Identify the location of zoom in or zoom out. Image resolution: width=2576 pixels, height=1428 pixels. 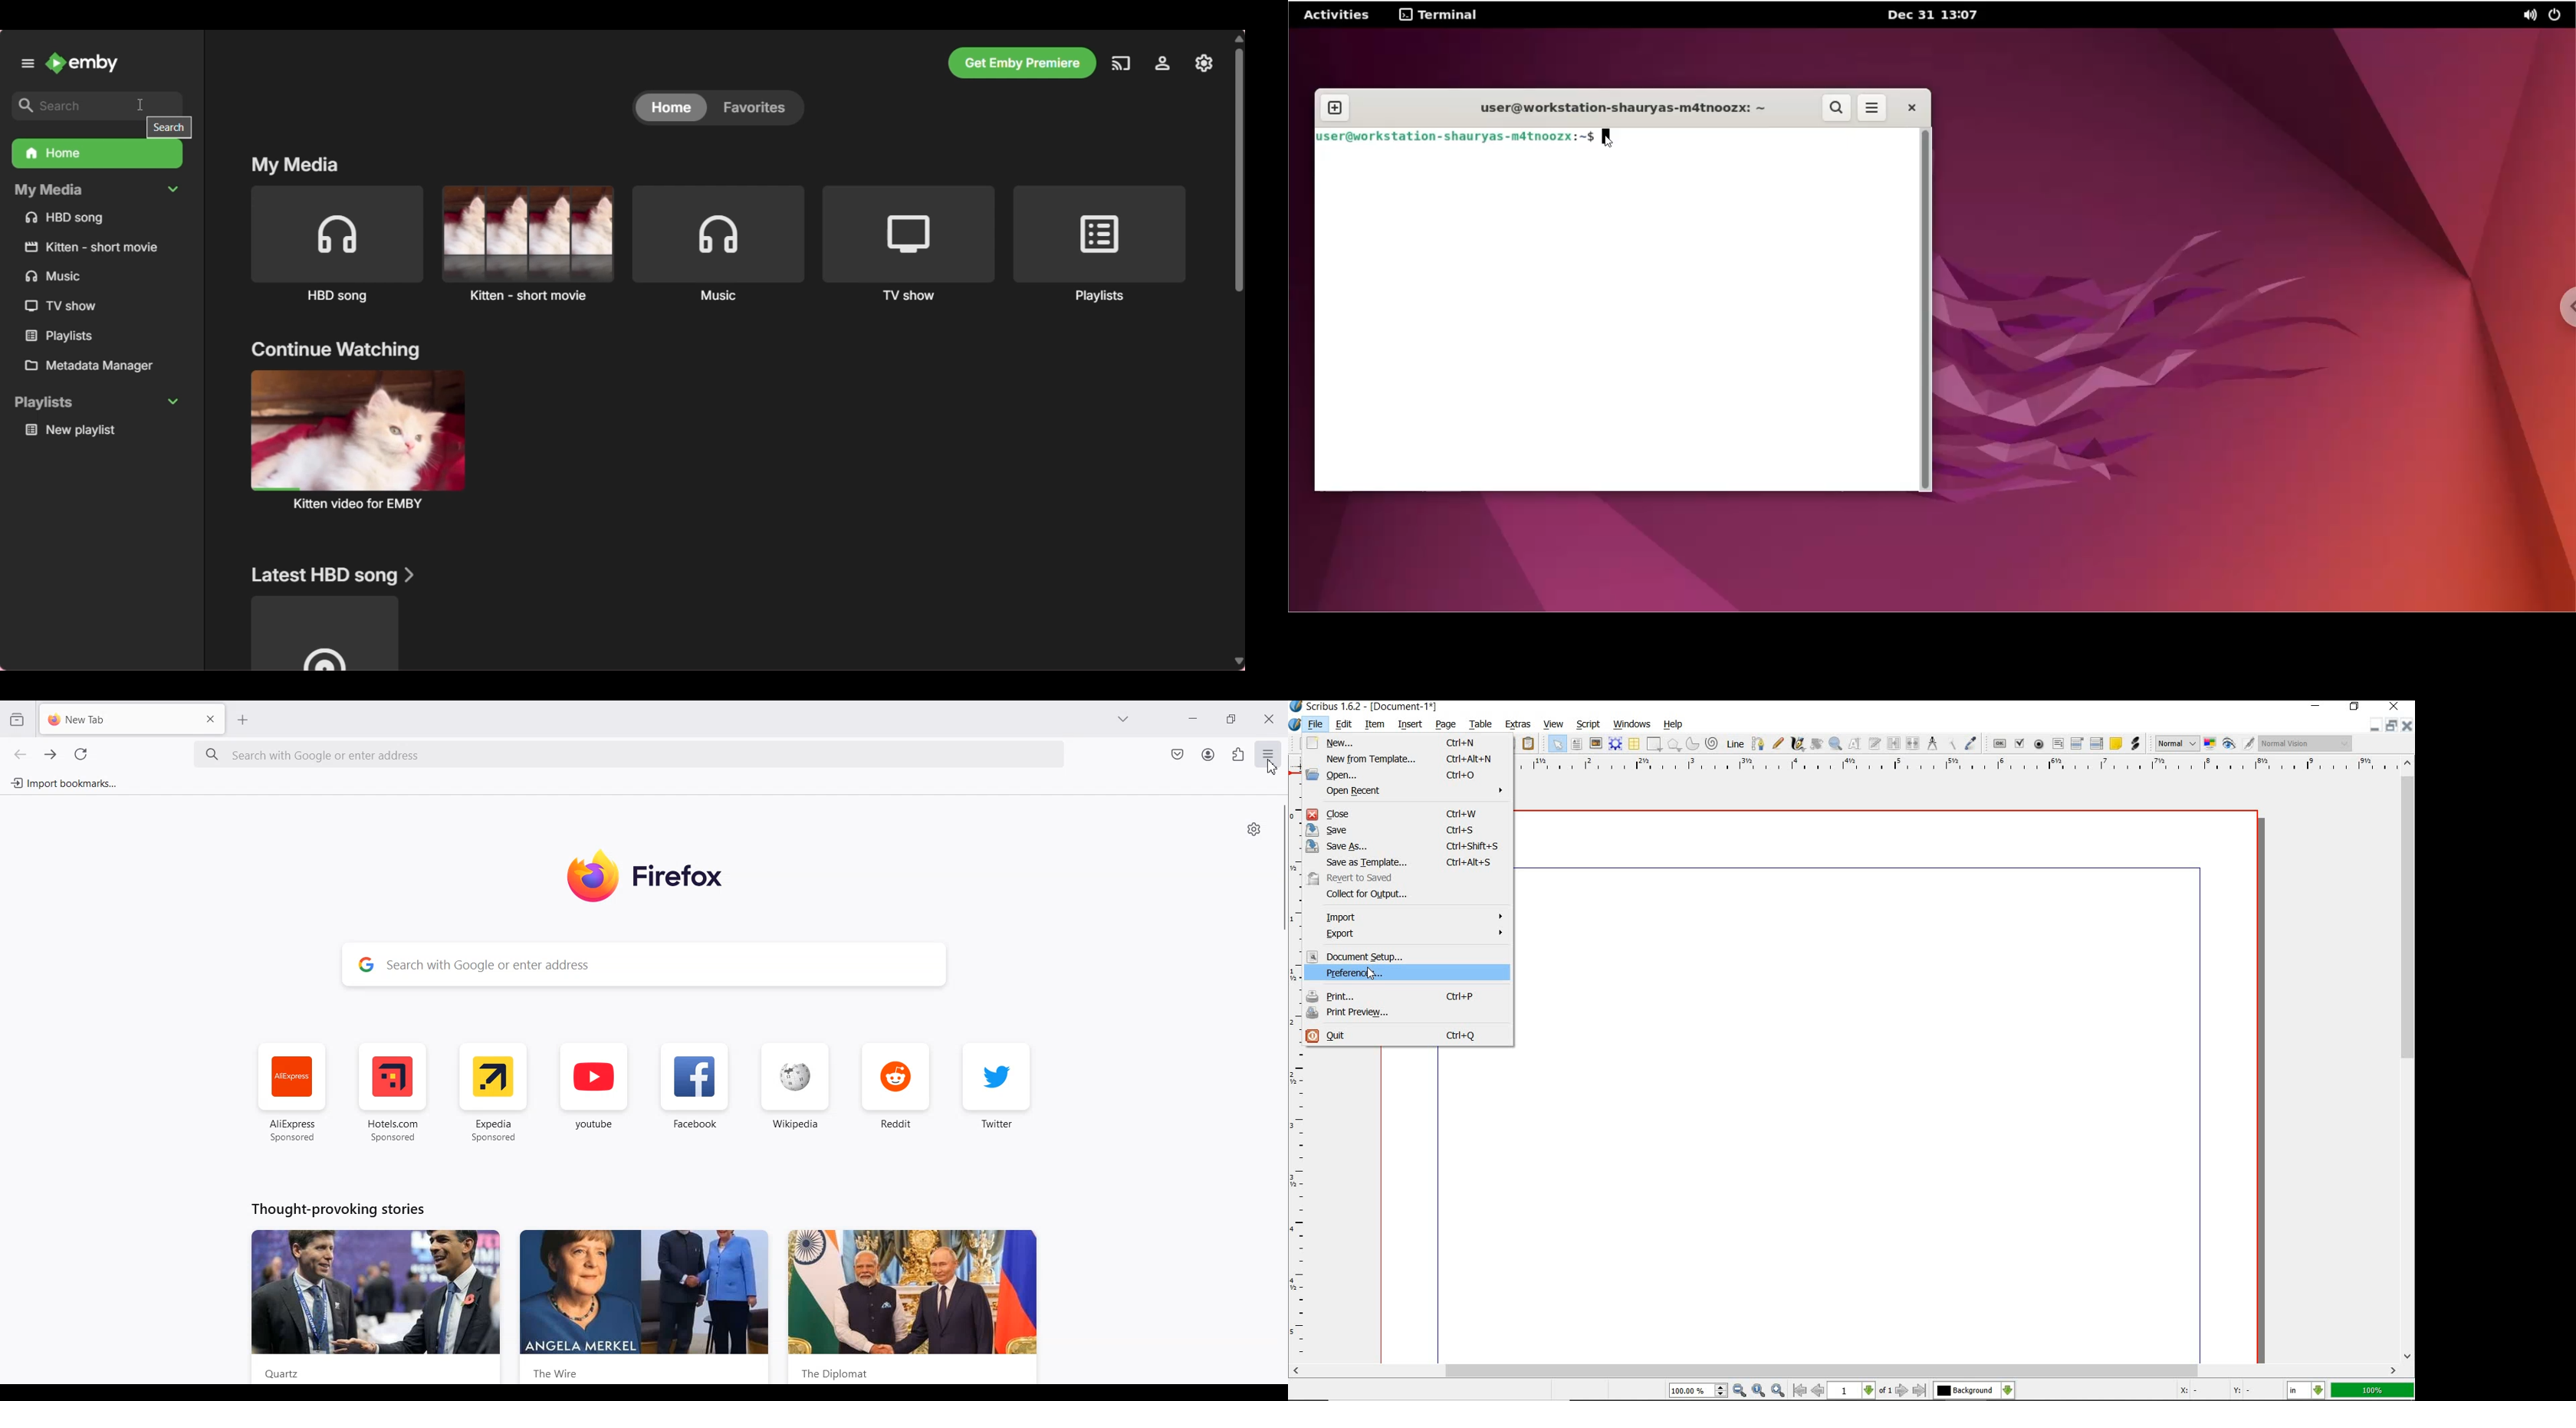
(1835, 745).